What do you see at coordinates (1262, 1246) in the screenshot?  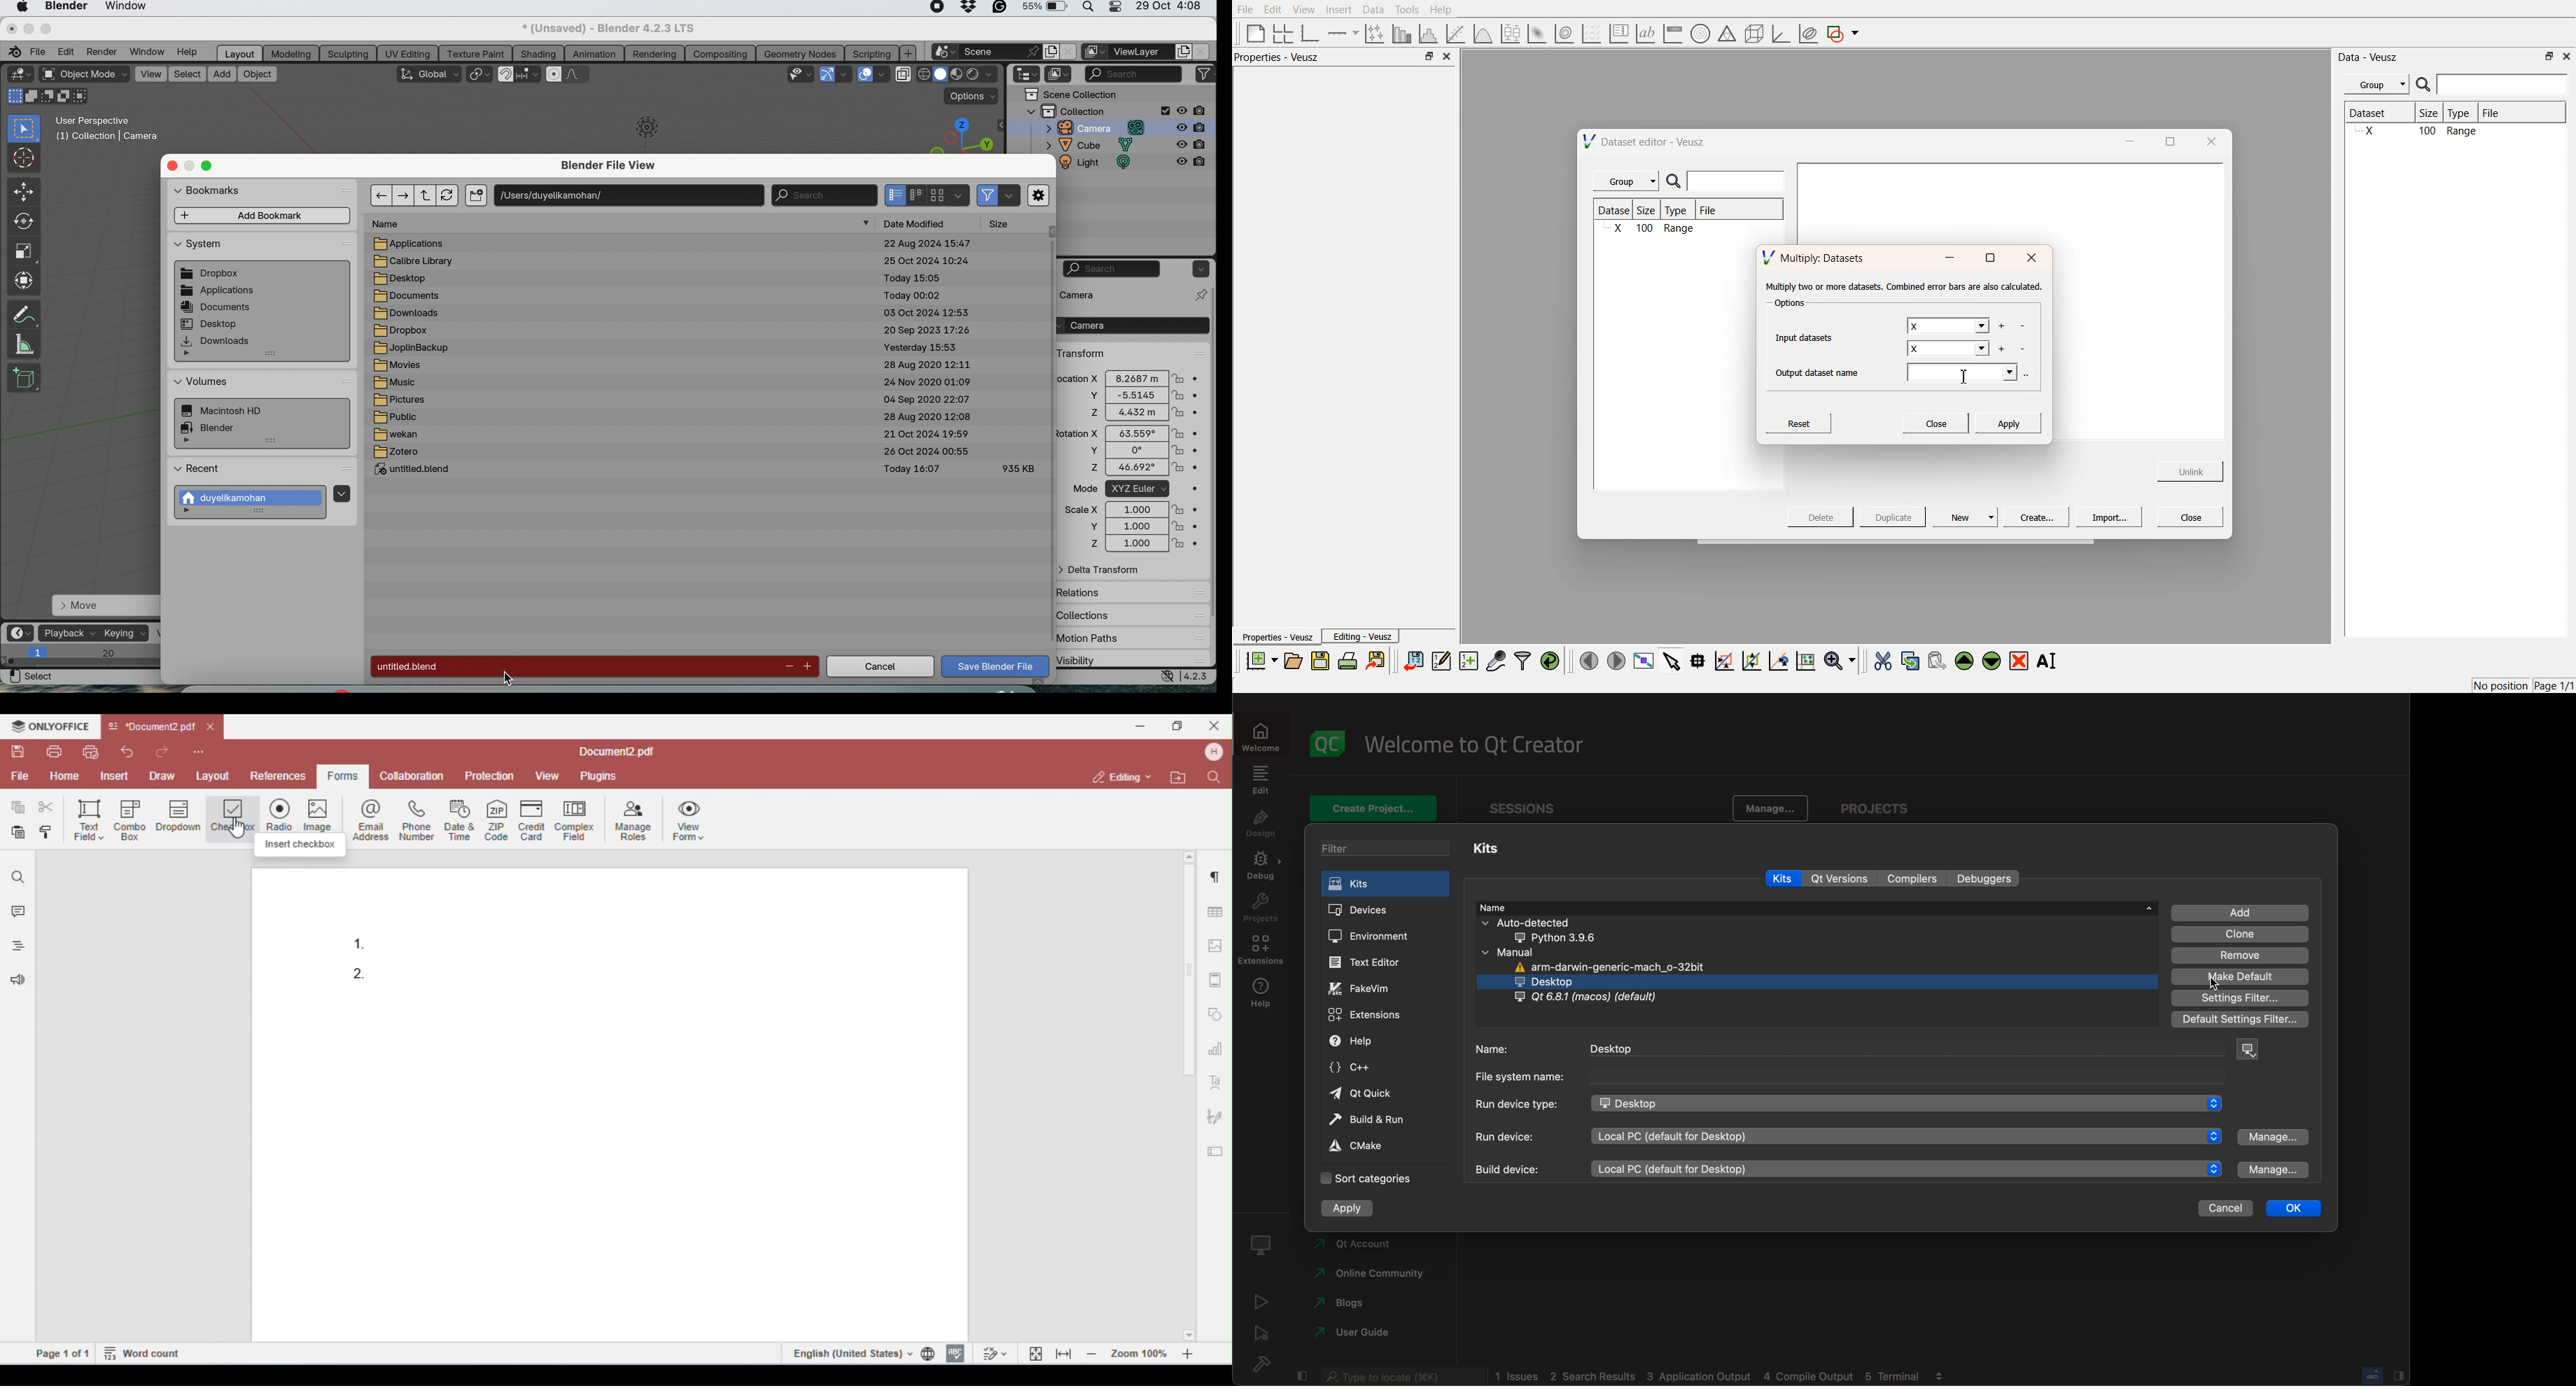 I see `kit selector` at bounding box center [1262, 1246].